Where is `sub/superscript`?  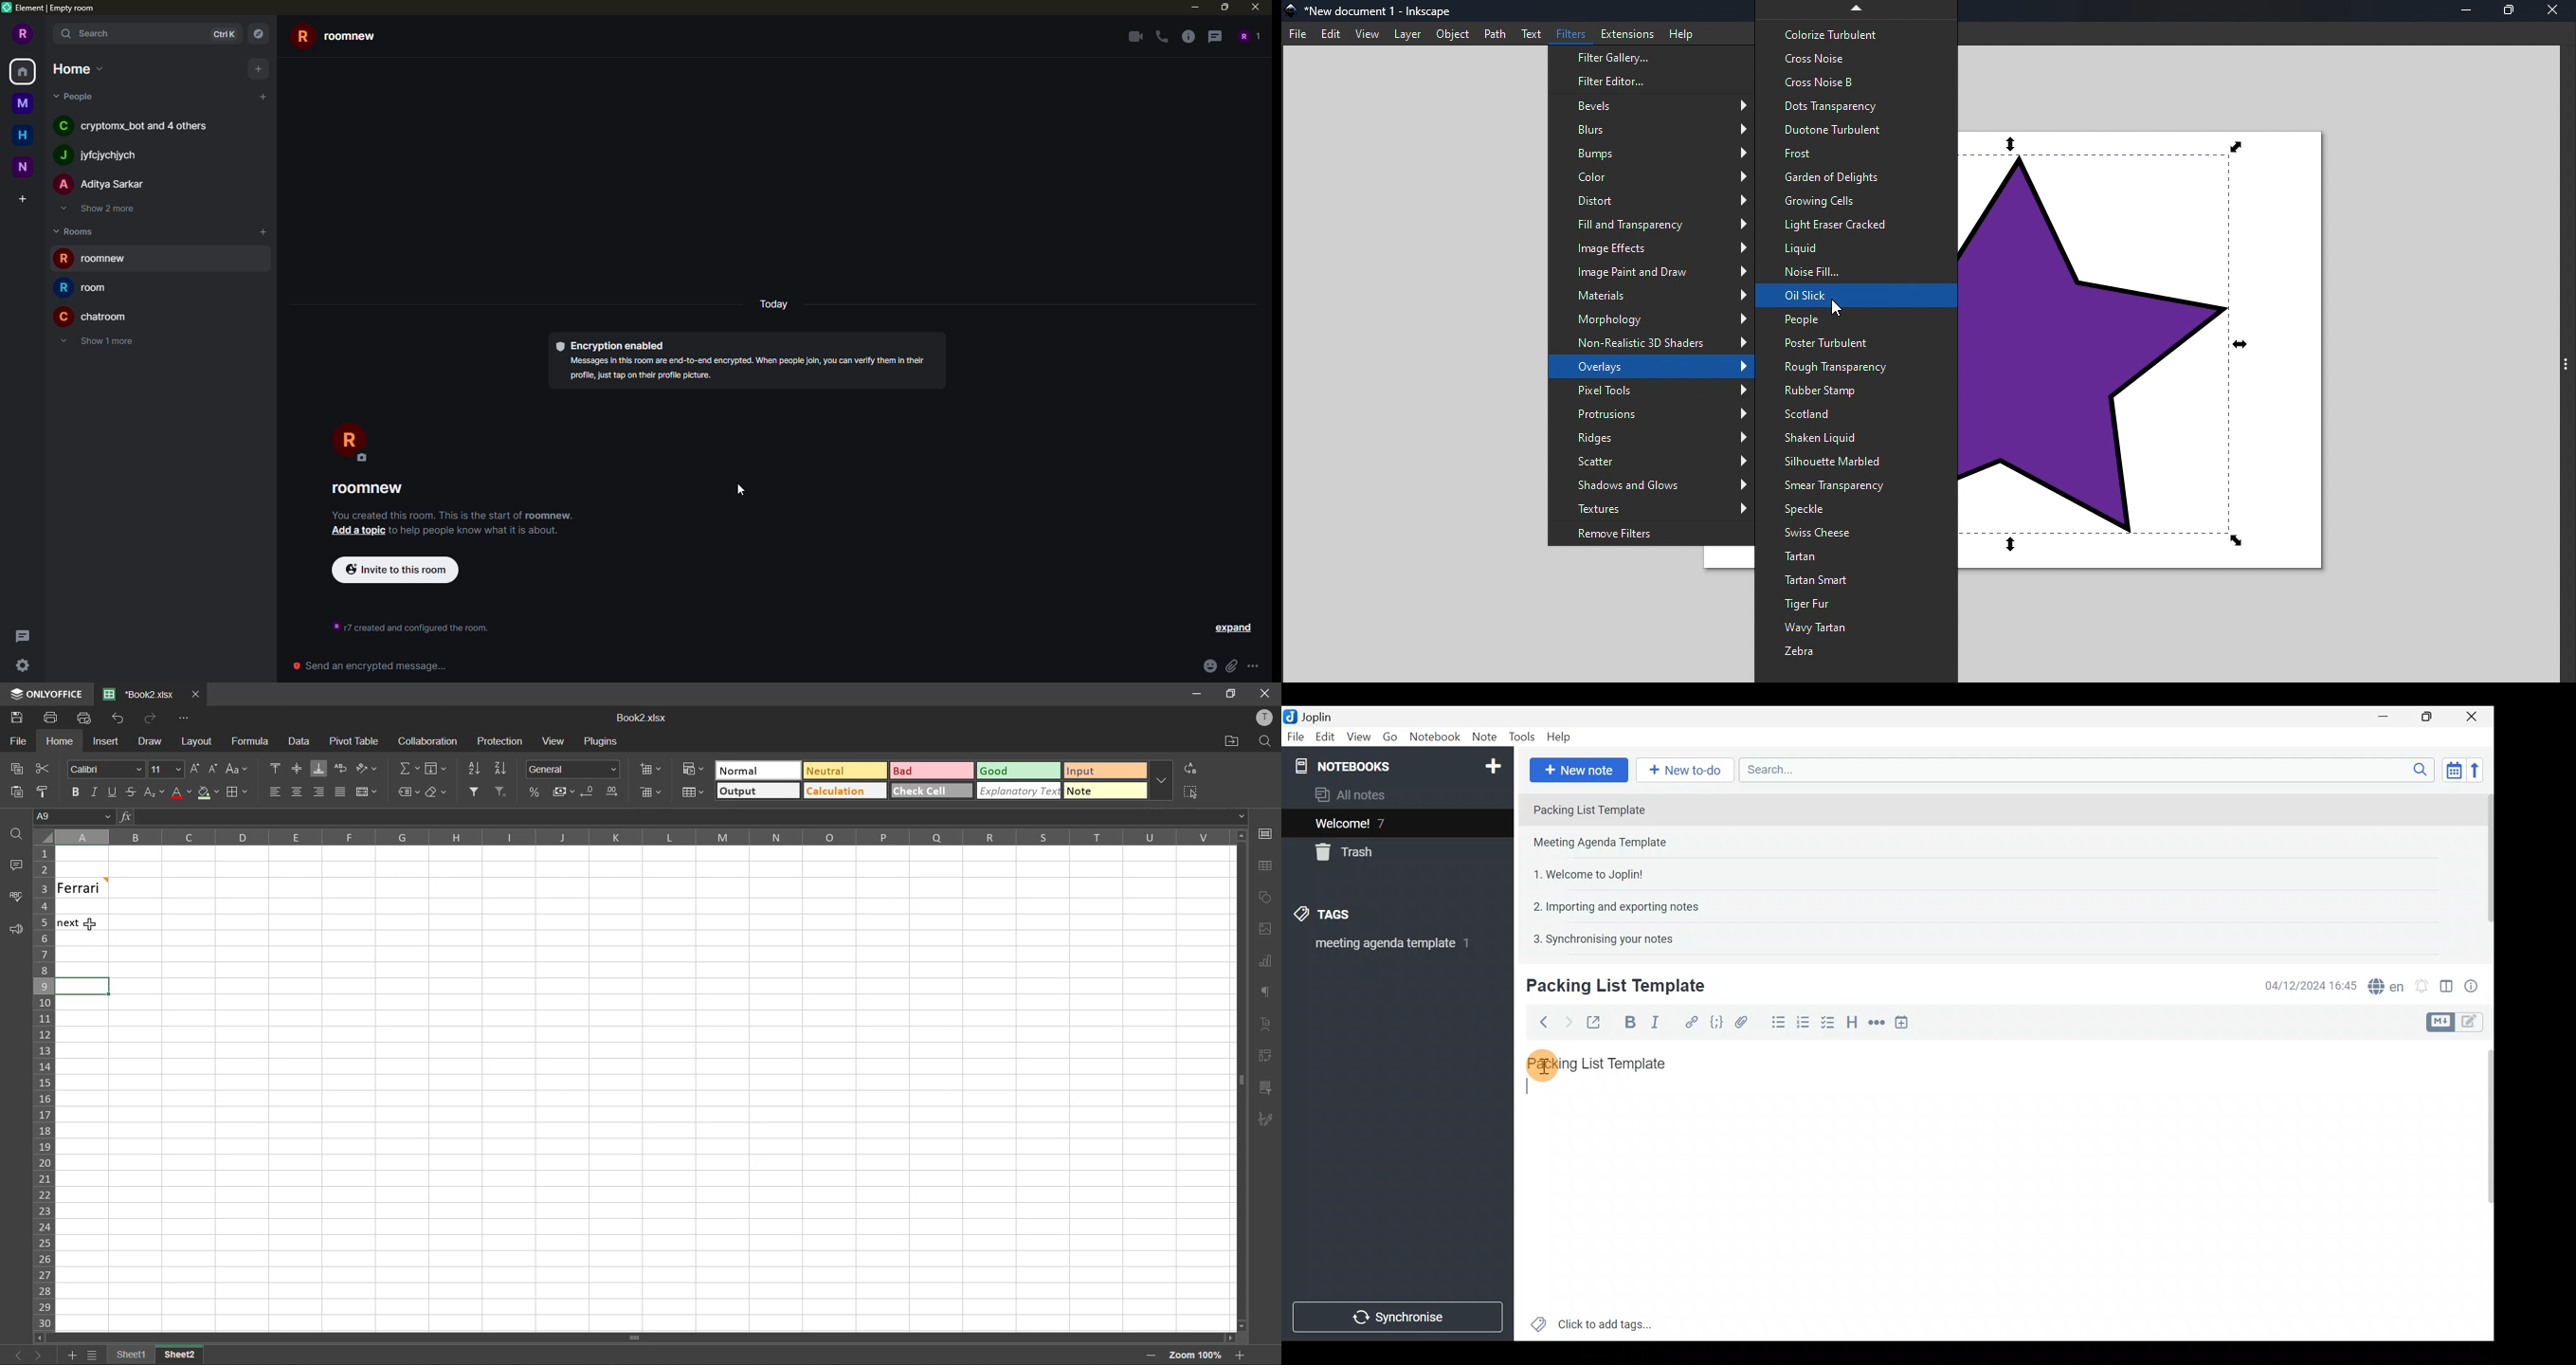
sub/superscript is located at coordinates (157, 792).